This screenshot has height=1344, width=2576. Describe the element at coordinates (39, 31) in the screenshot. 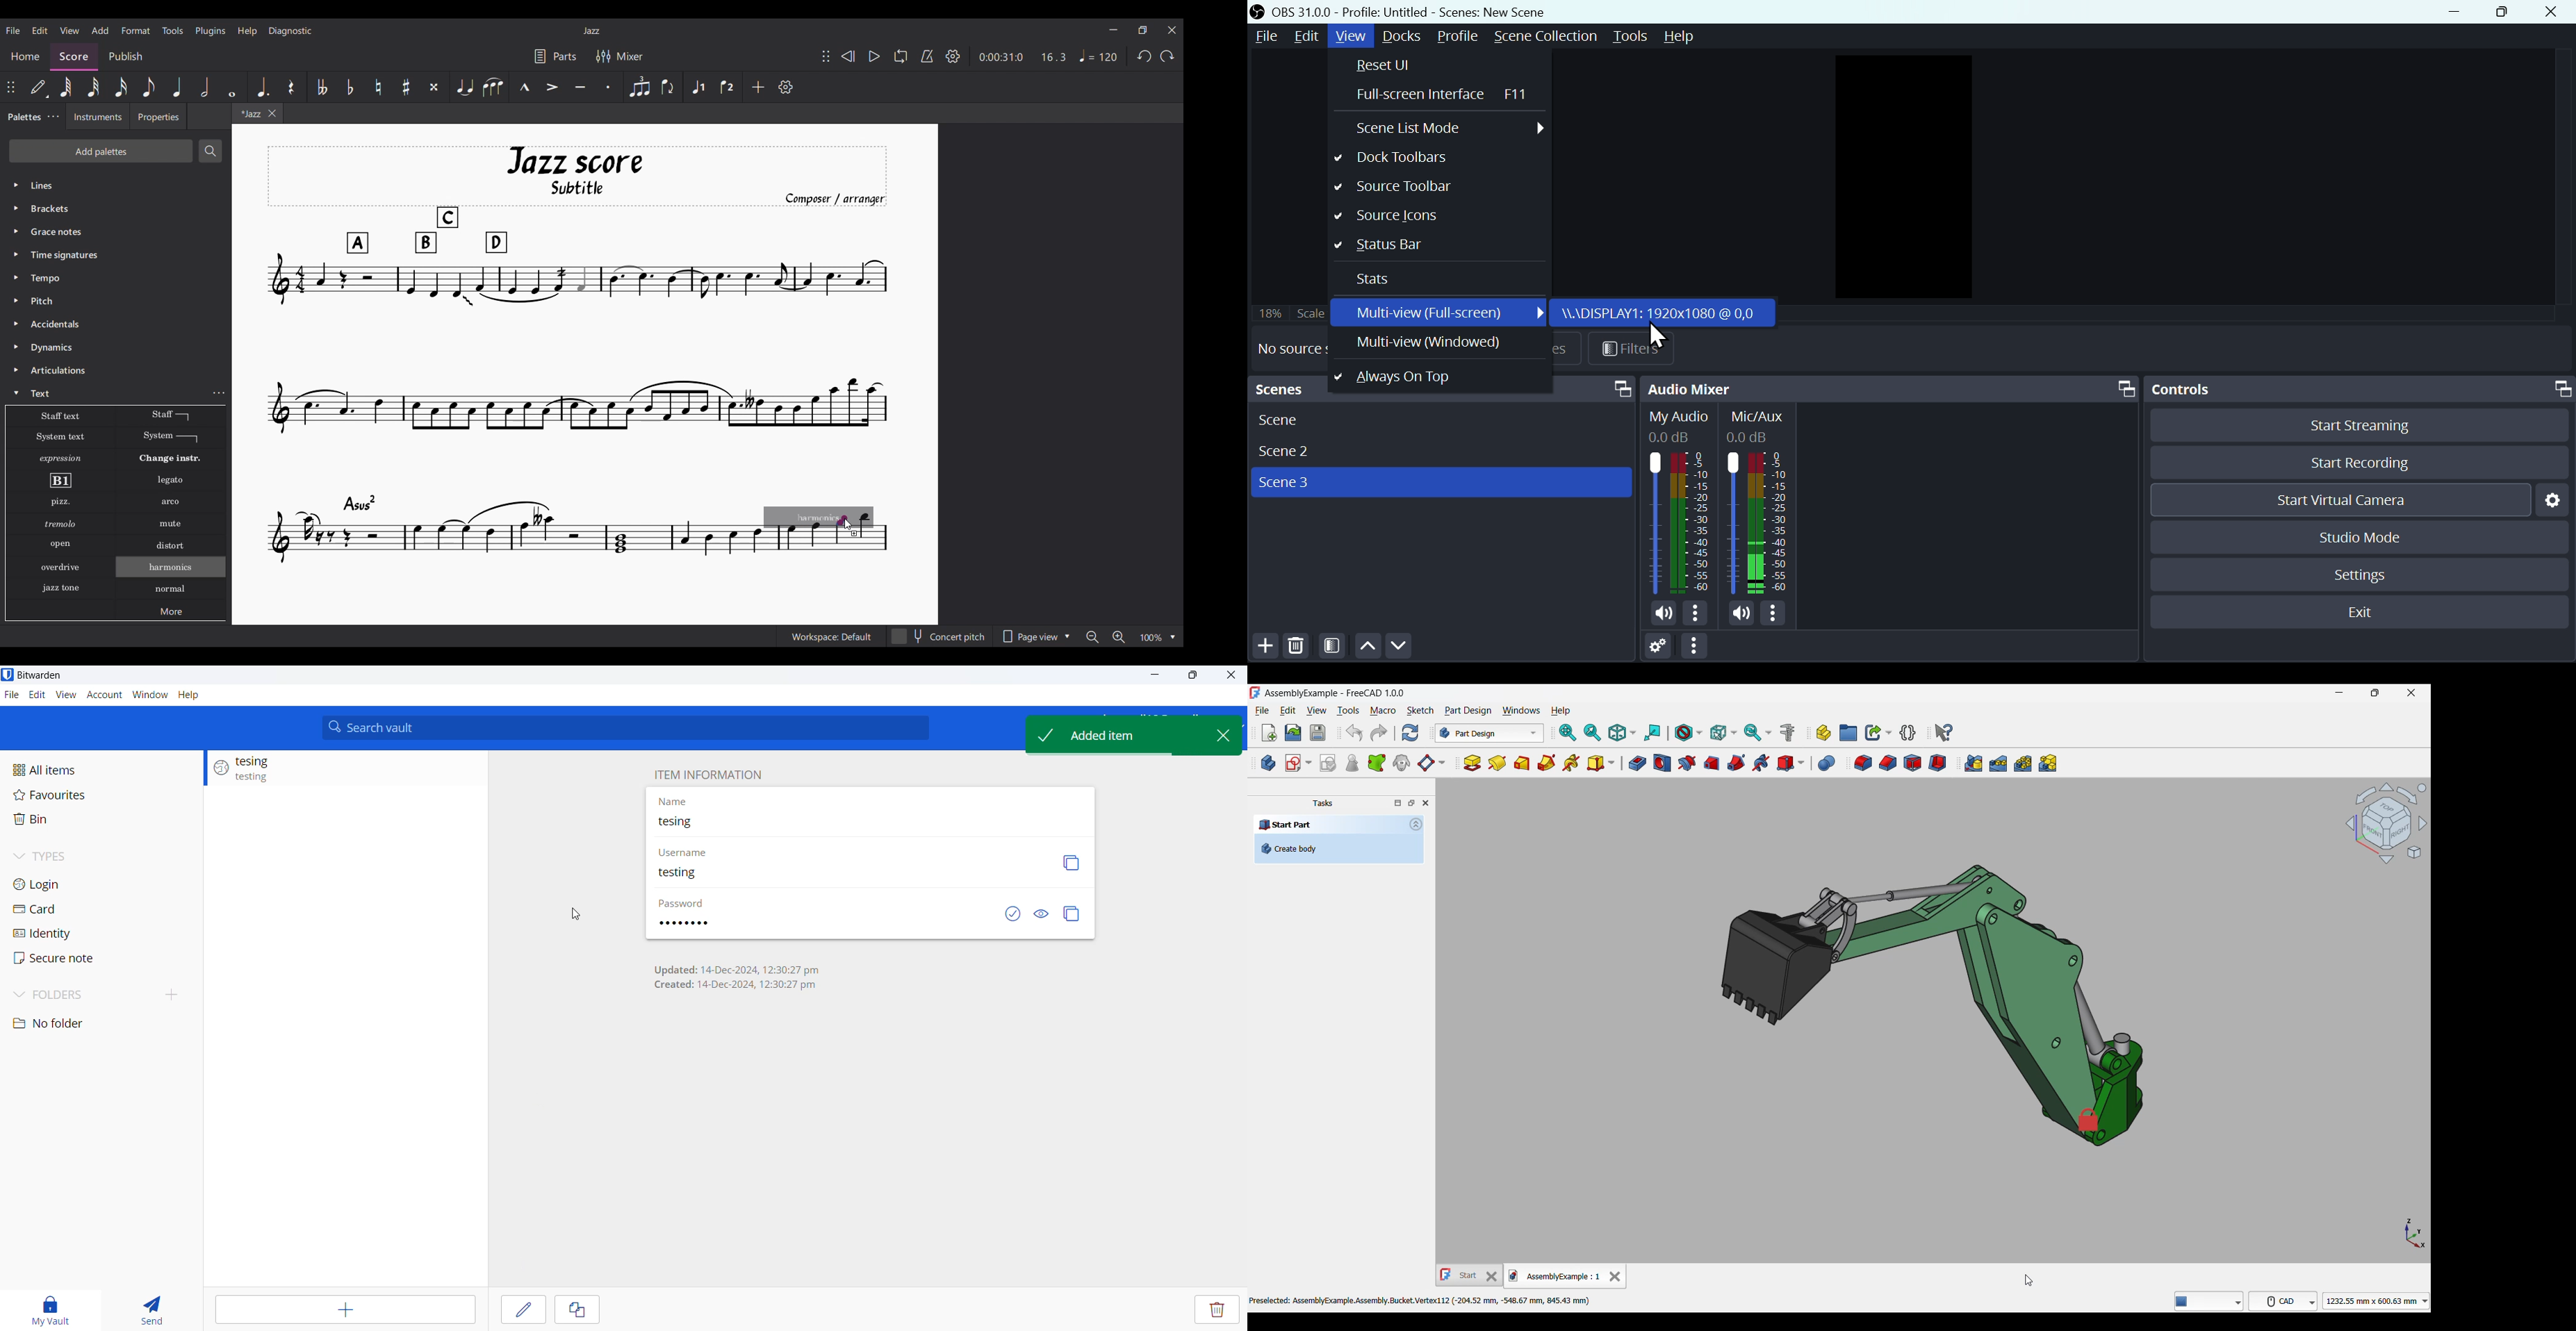

I see `Edit menu` at that location.